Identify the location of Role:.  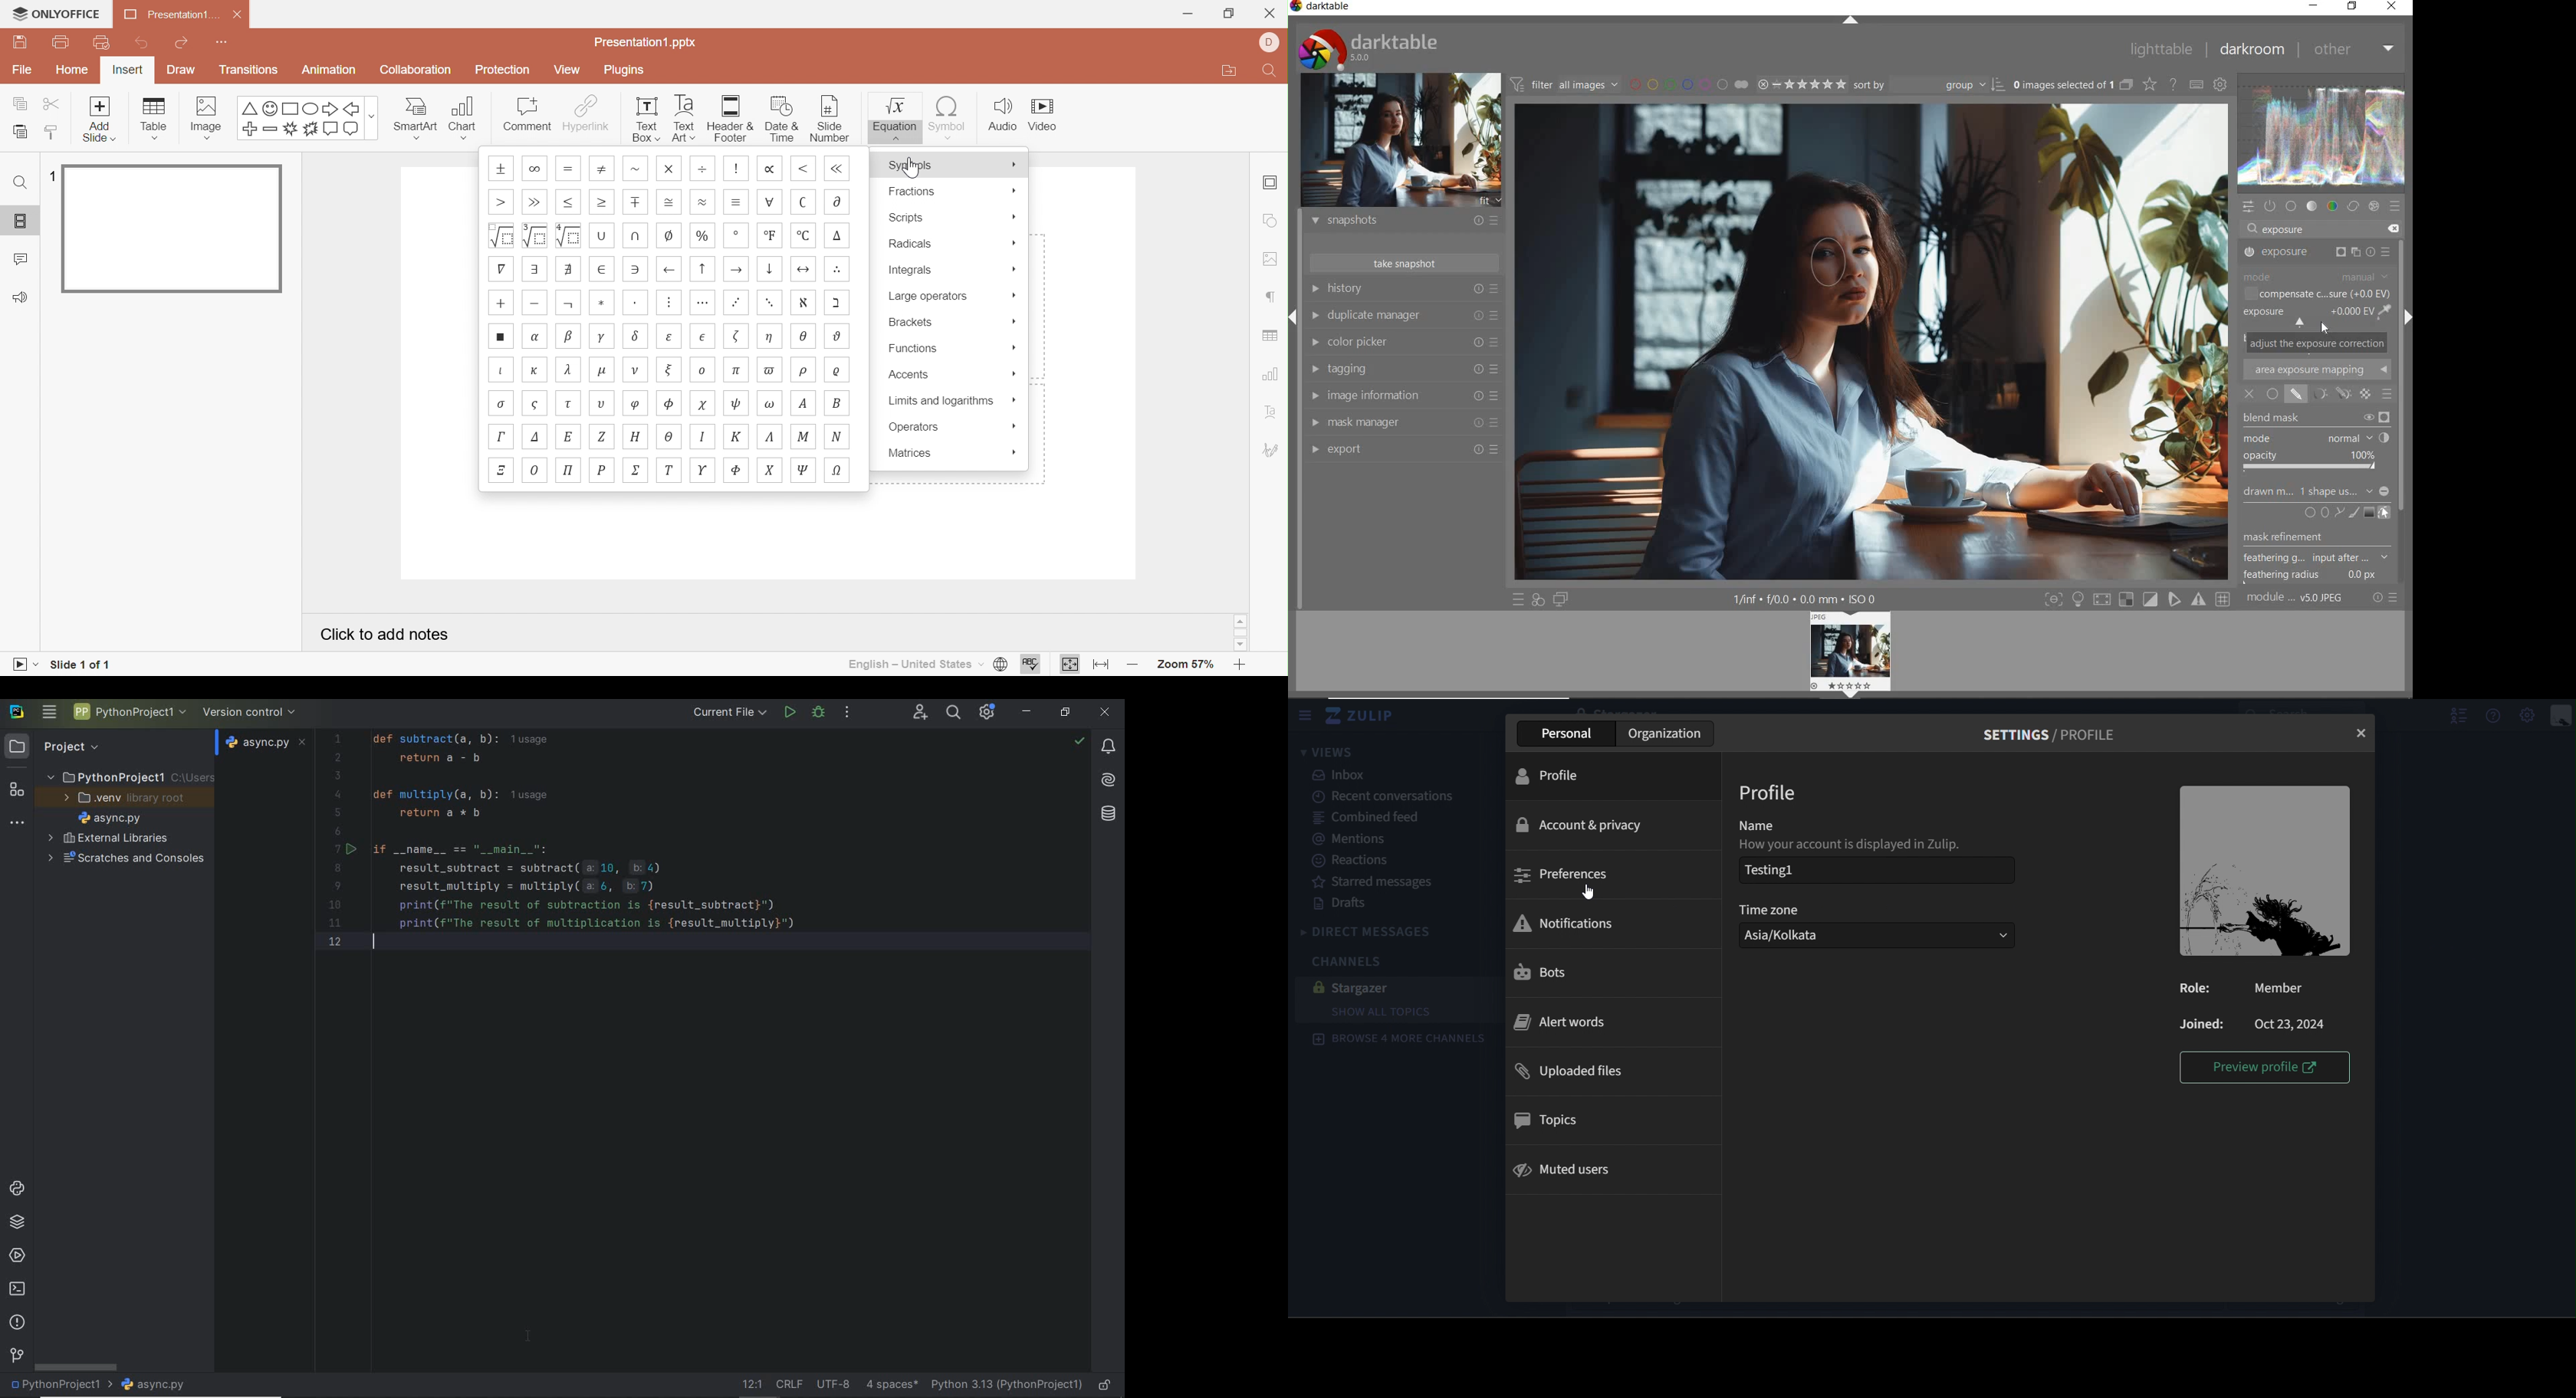
(2200, 987).